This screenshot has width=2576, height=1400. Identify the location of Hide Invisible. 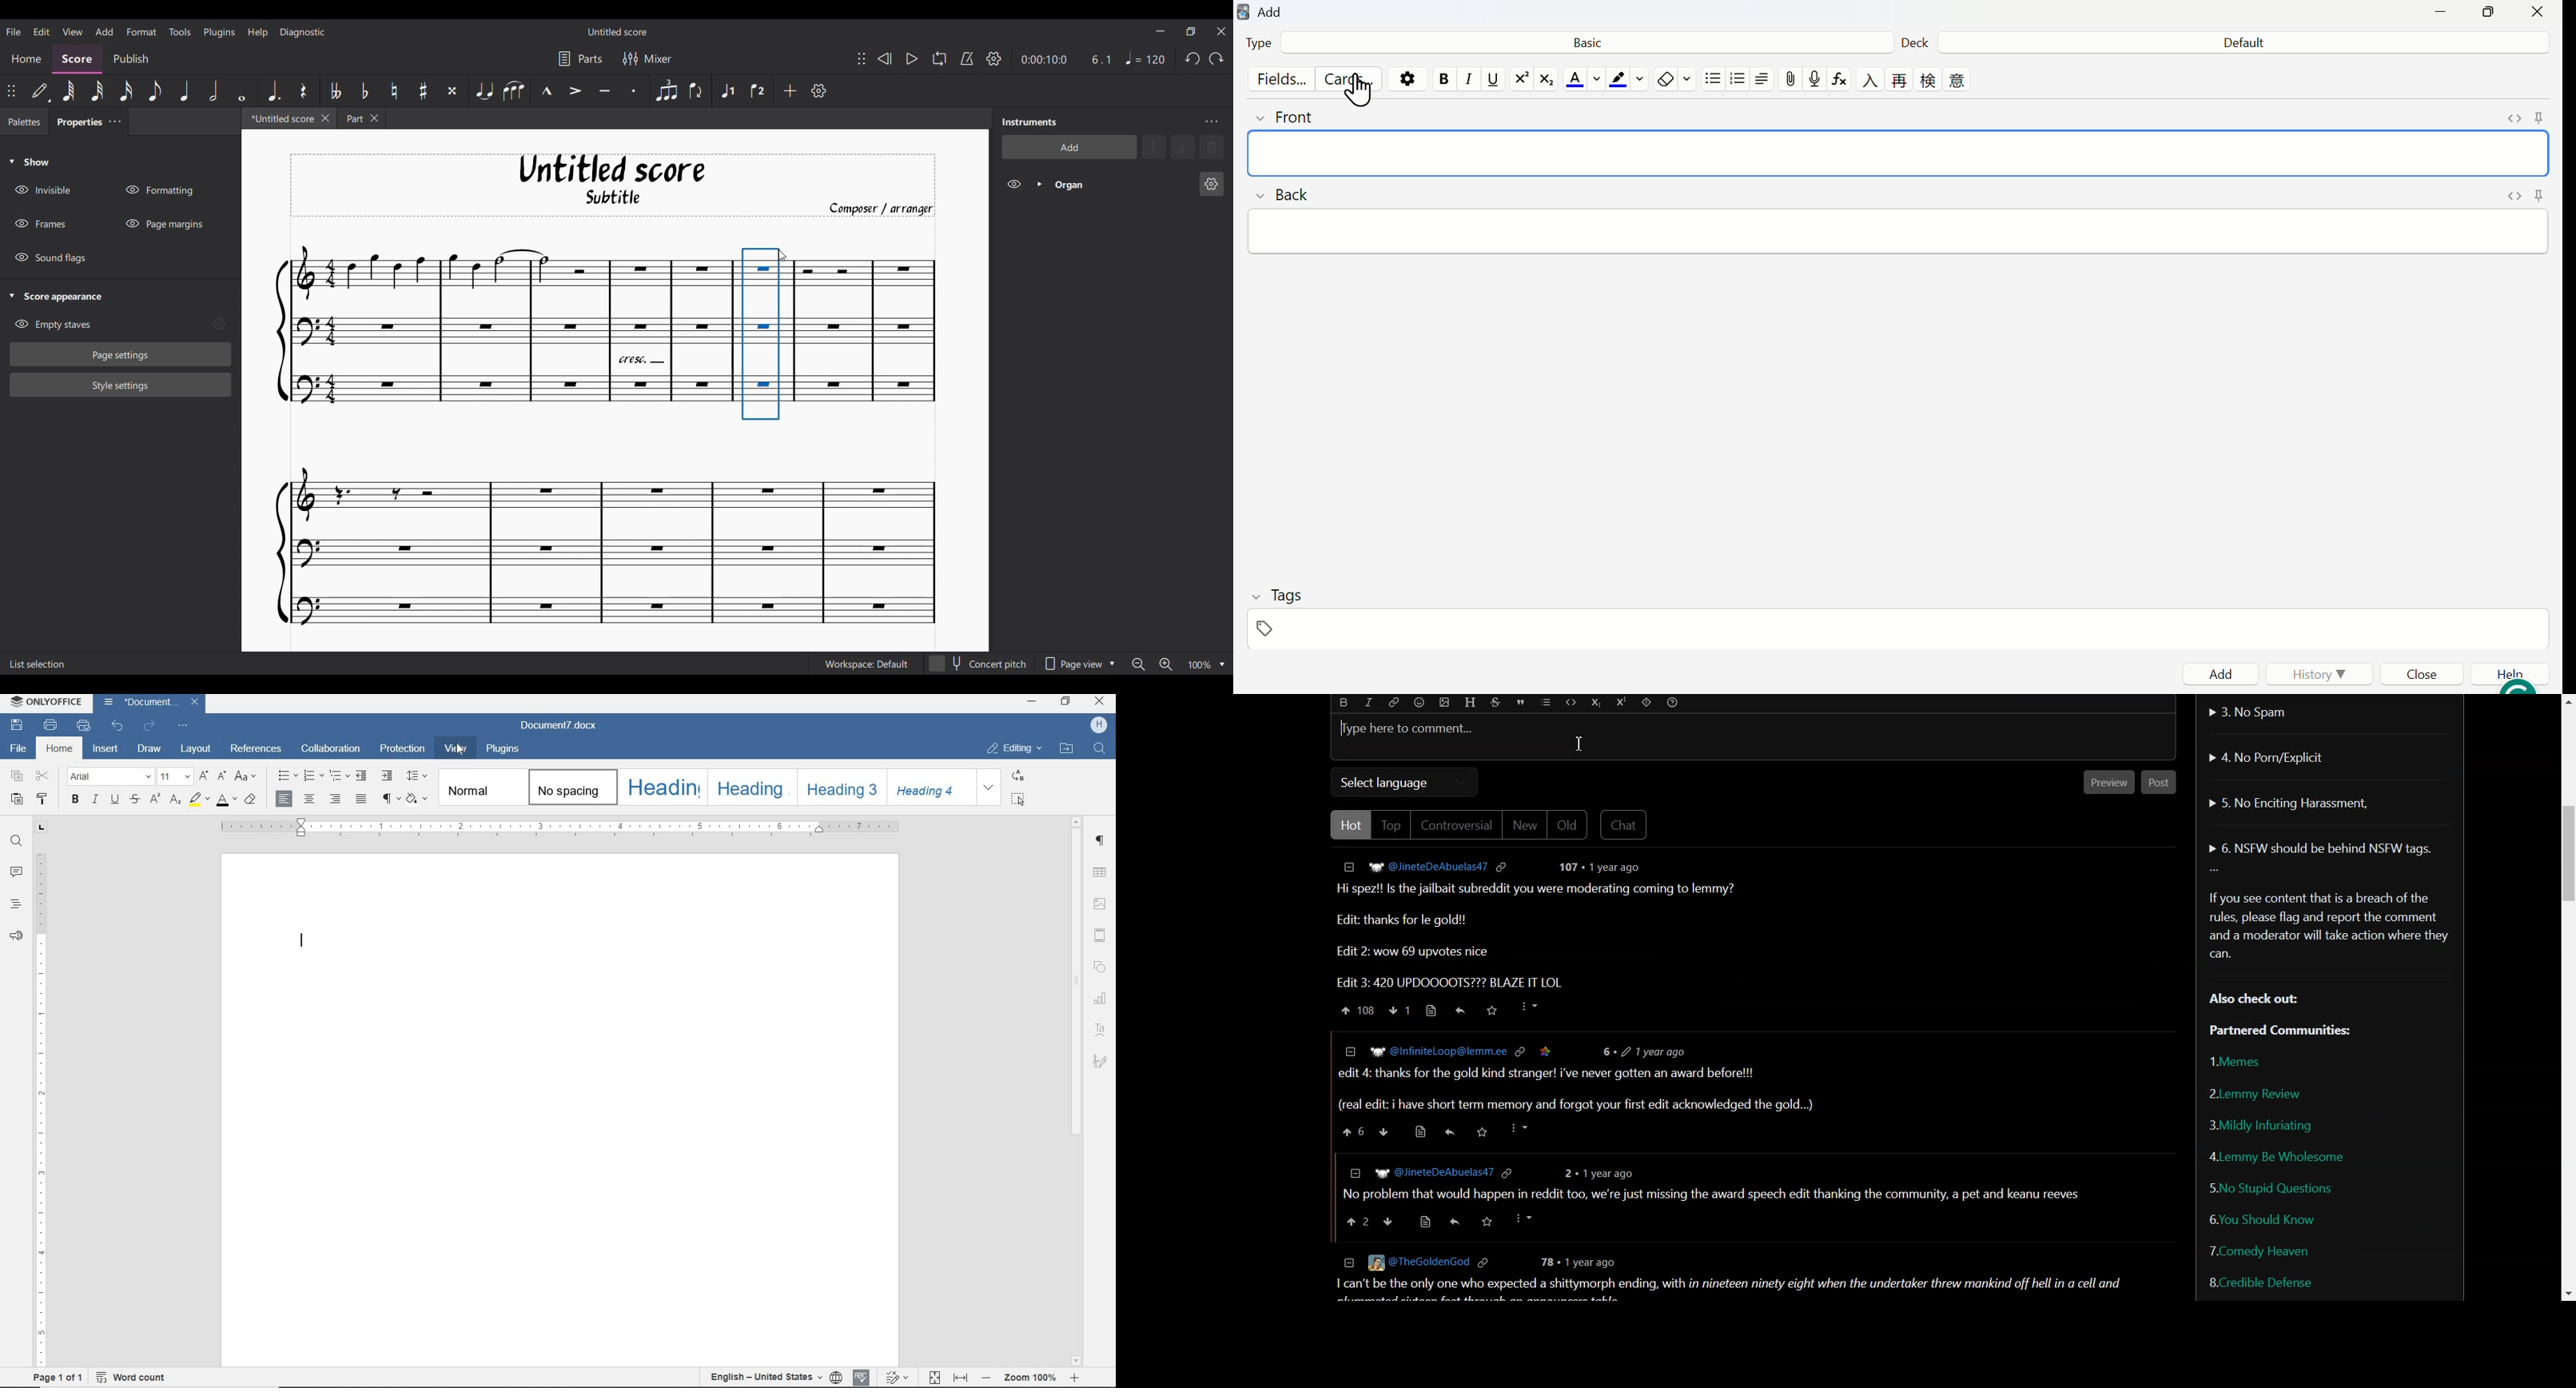
(42, 190).